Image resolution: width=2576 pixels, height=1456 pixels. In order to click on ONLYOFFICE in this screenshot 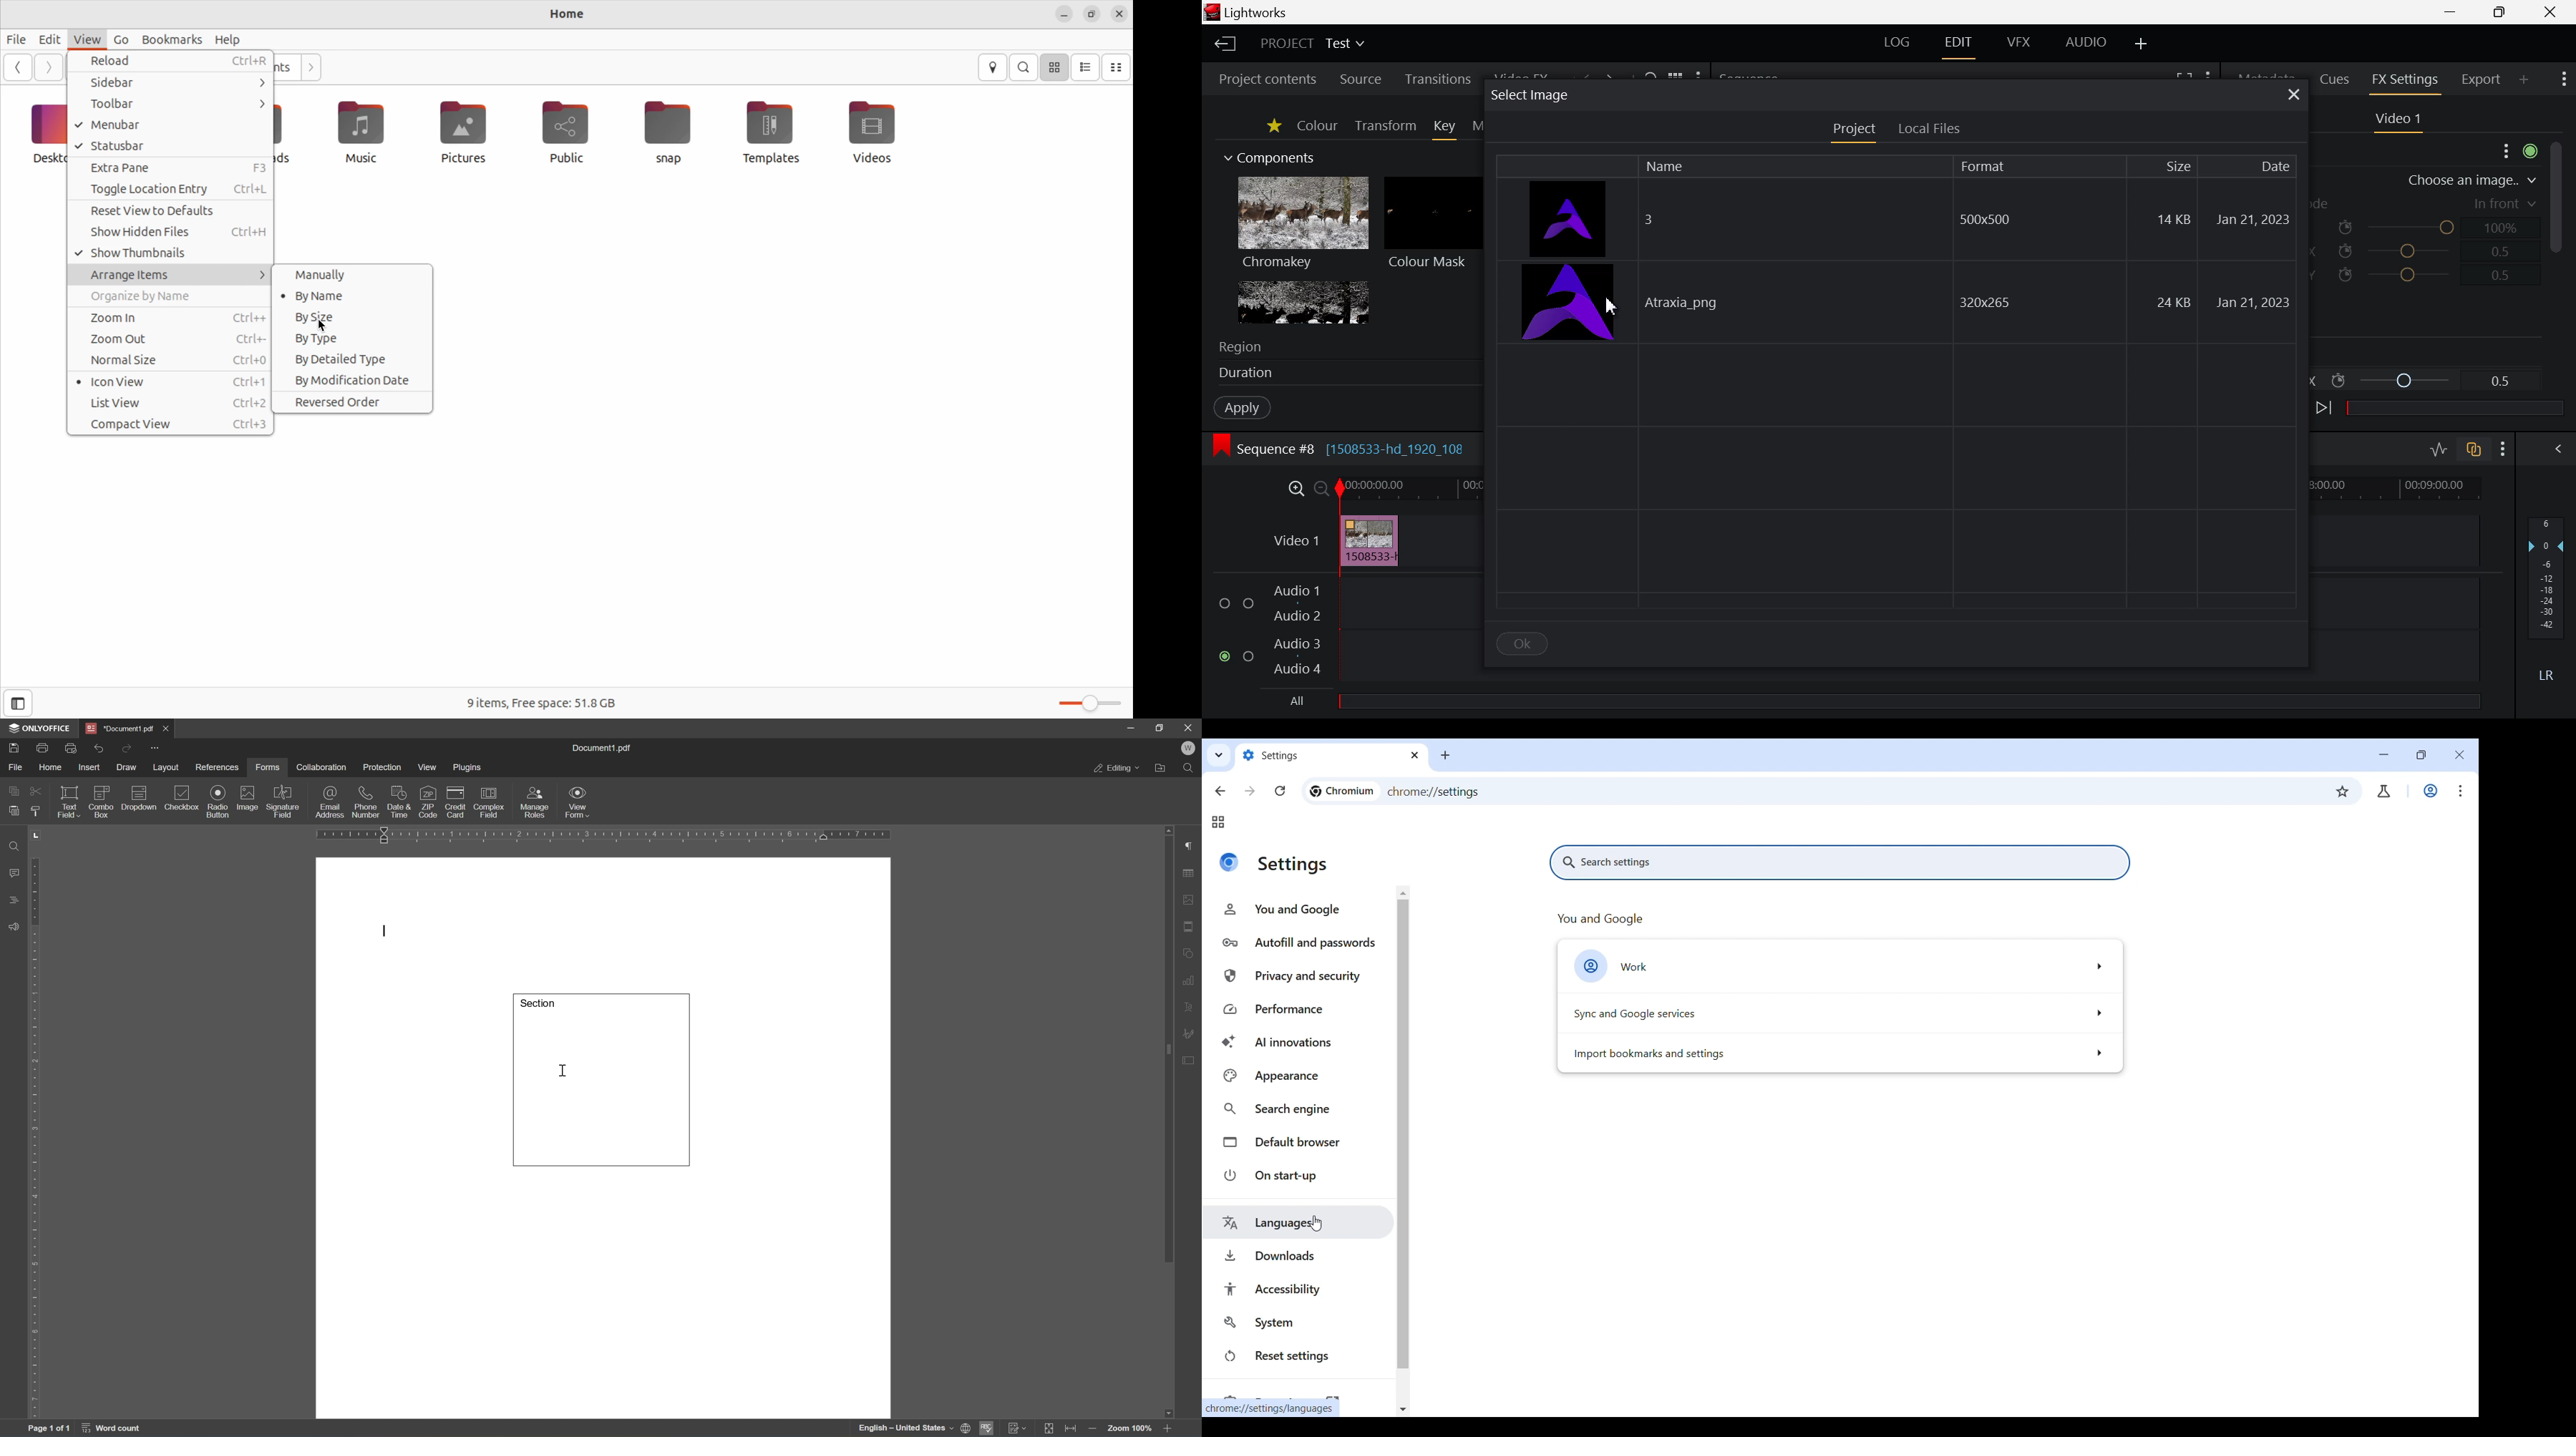, I will do `click(44, 728)`.